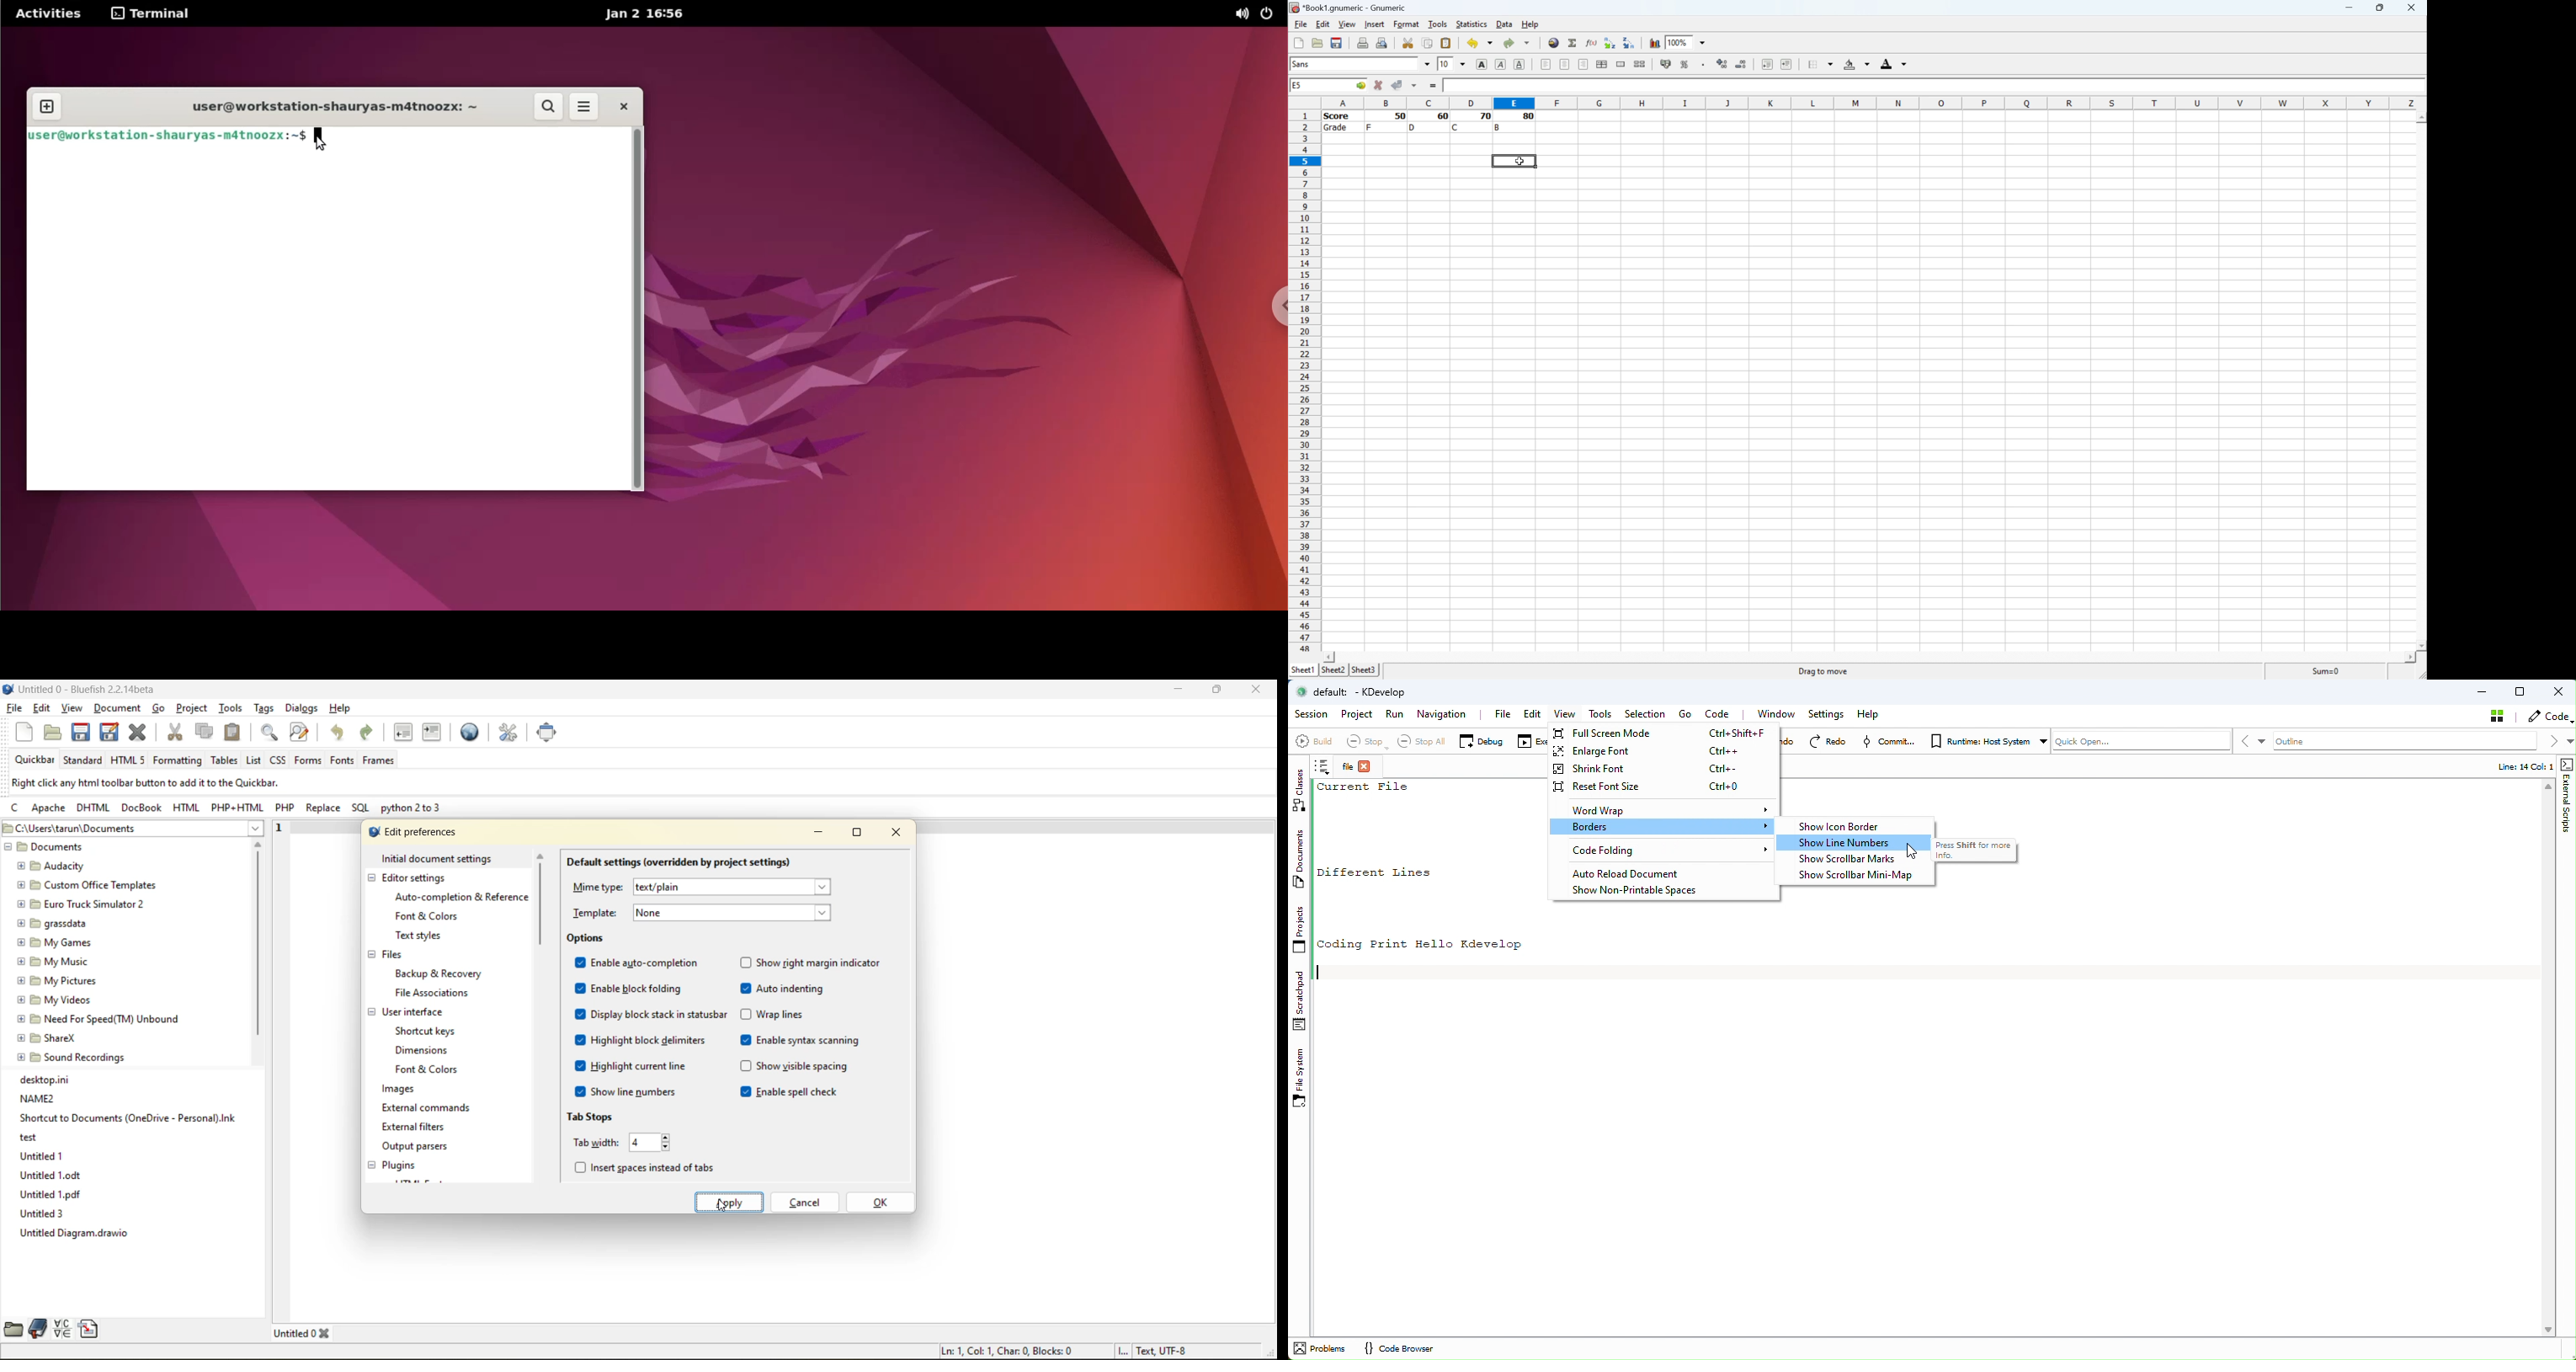  What do you see at coordinates (1702, 44) in the screenshot?
I see `Drop Down` at bounding box center [1702, 44].